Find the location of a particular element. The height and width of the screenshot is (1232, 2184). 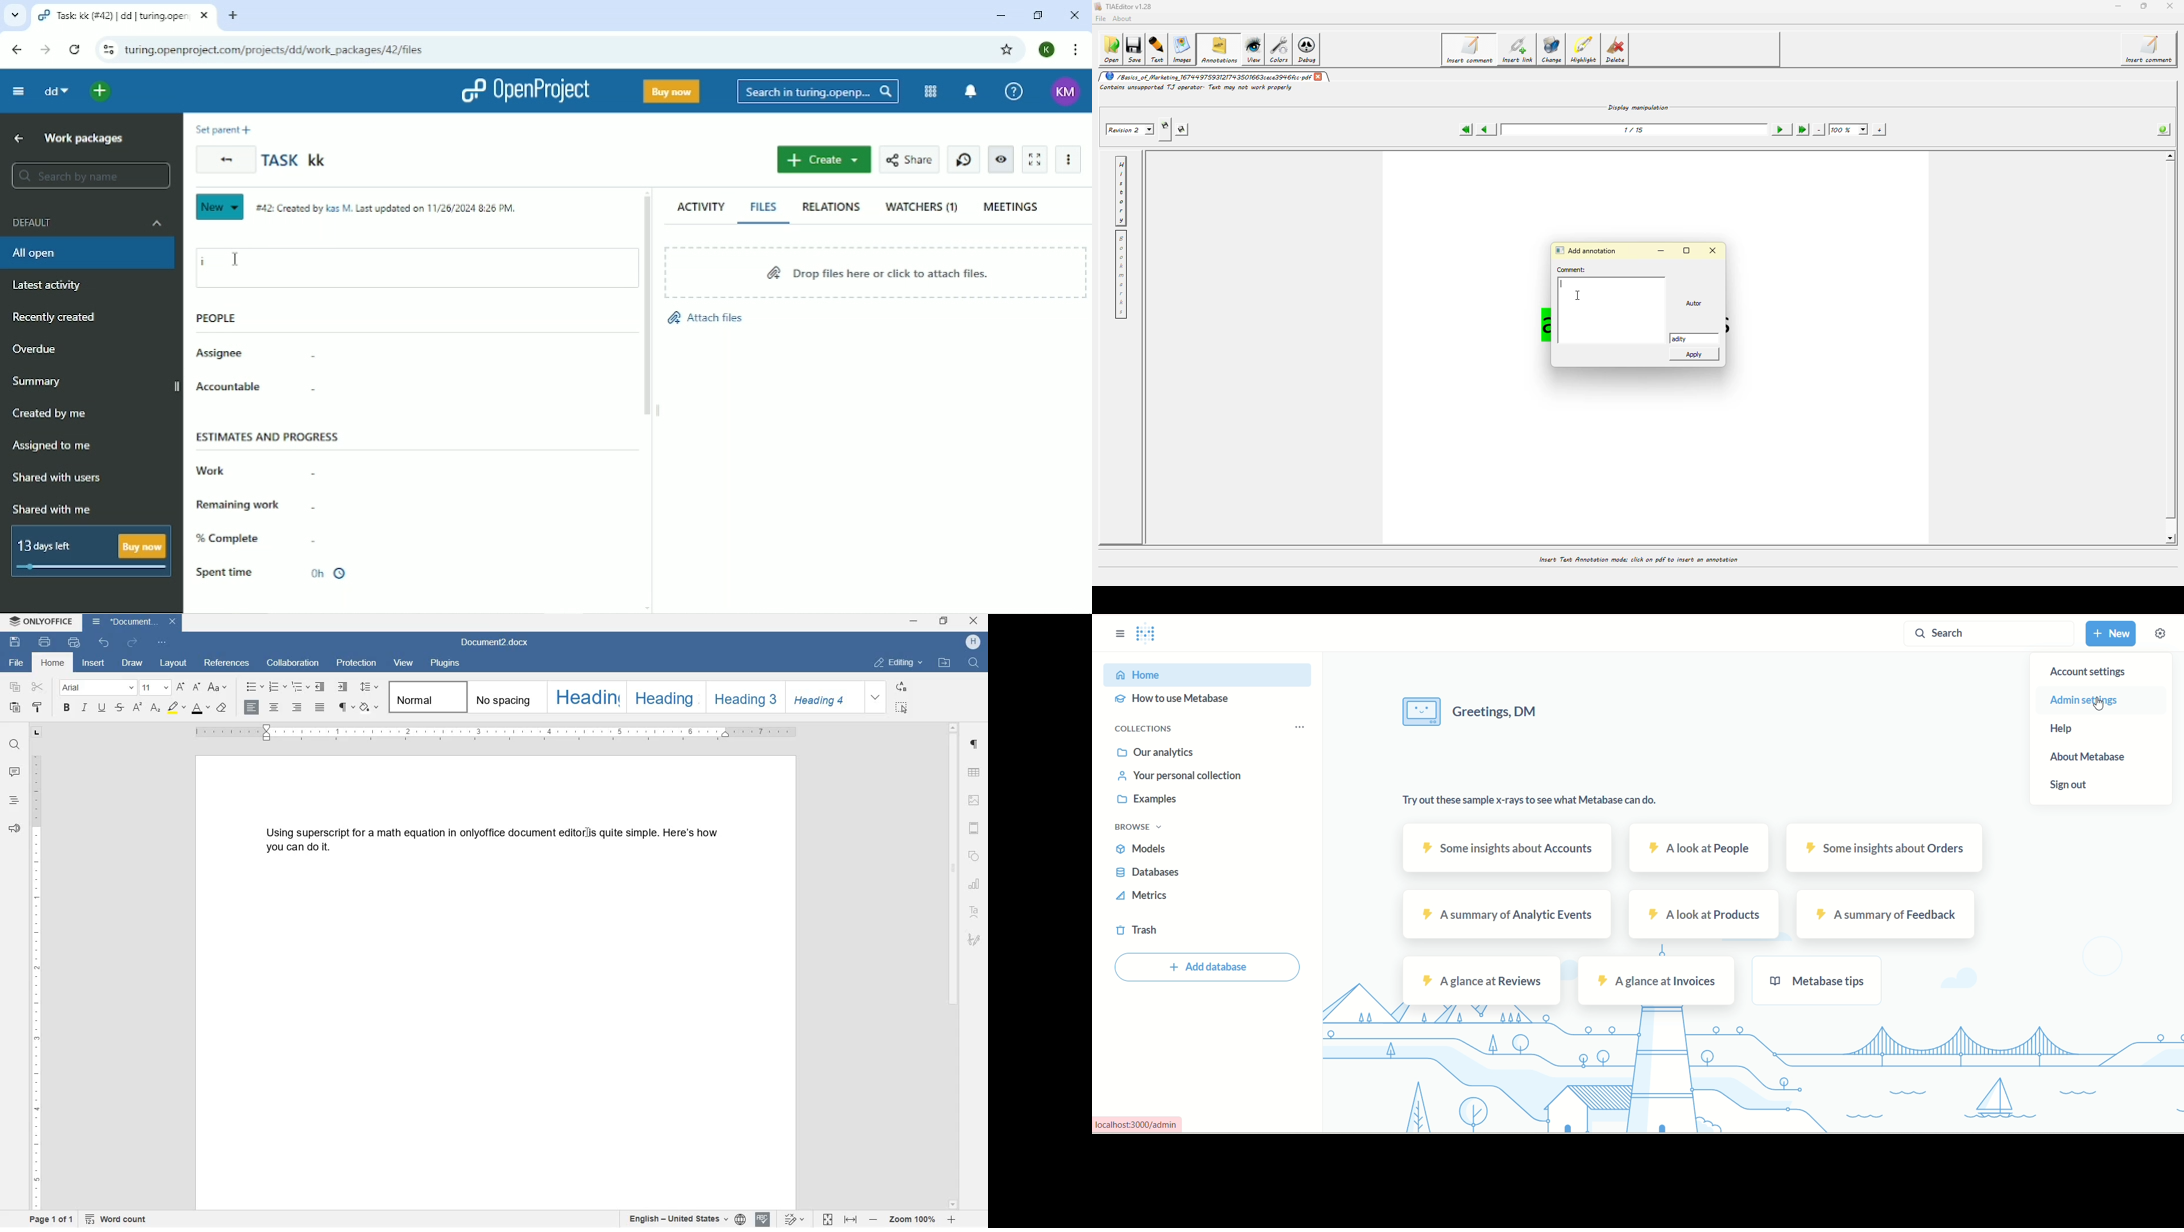

Assigned to me is located at coordinates (54, 446).